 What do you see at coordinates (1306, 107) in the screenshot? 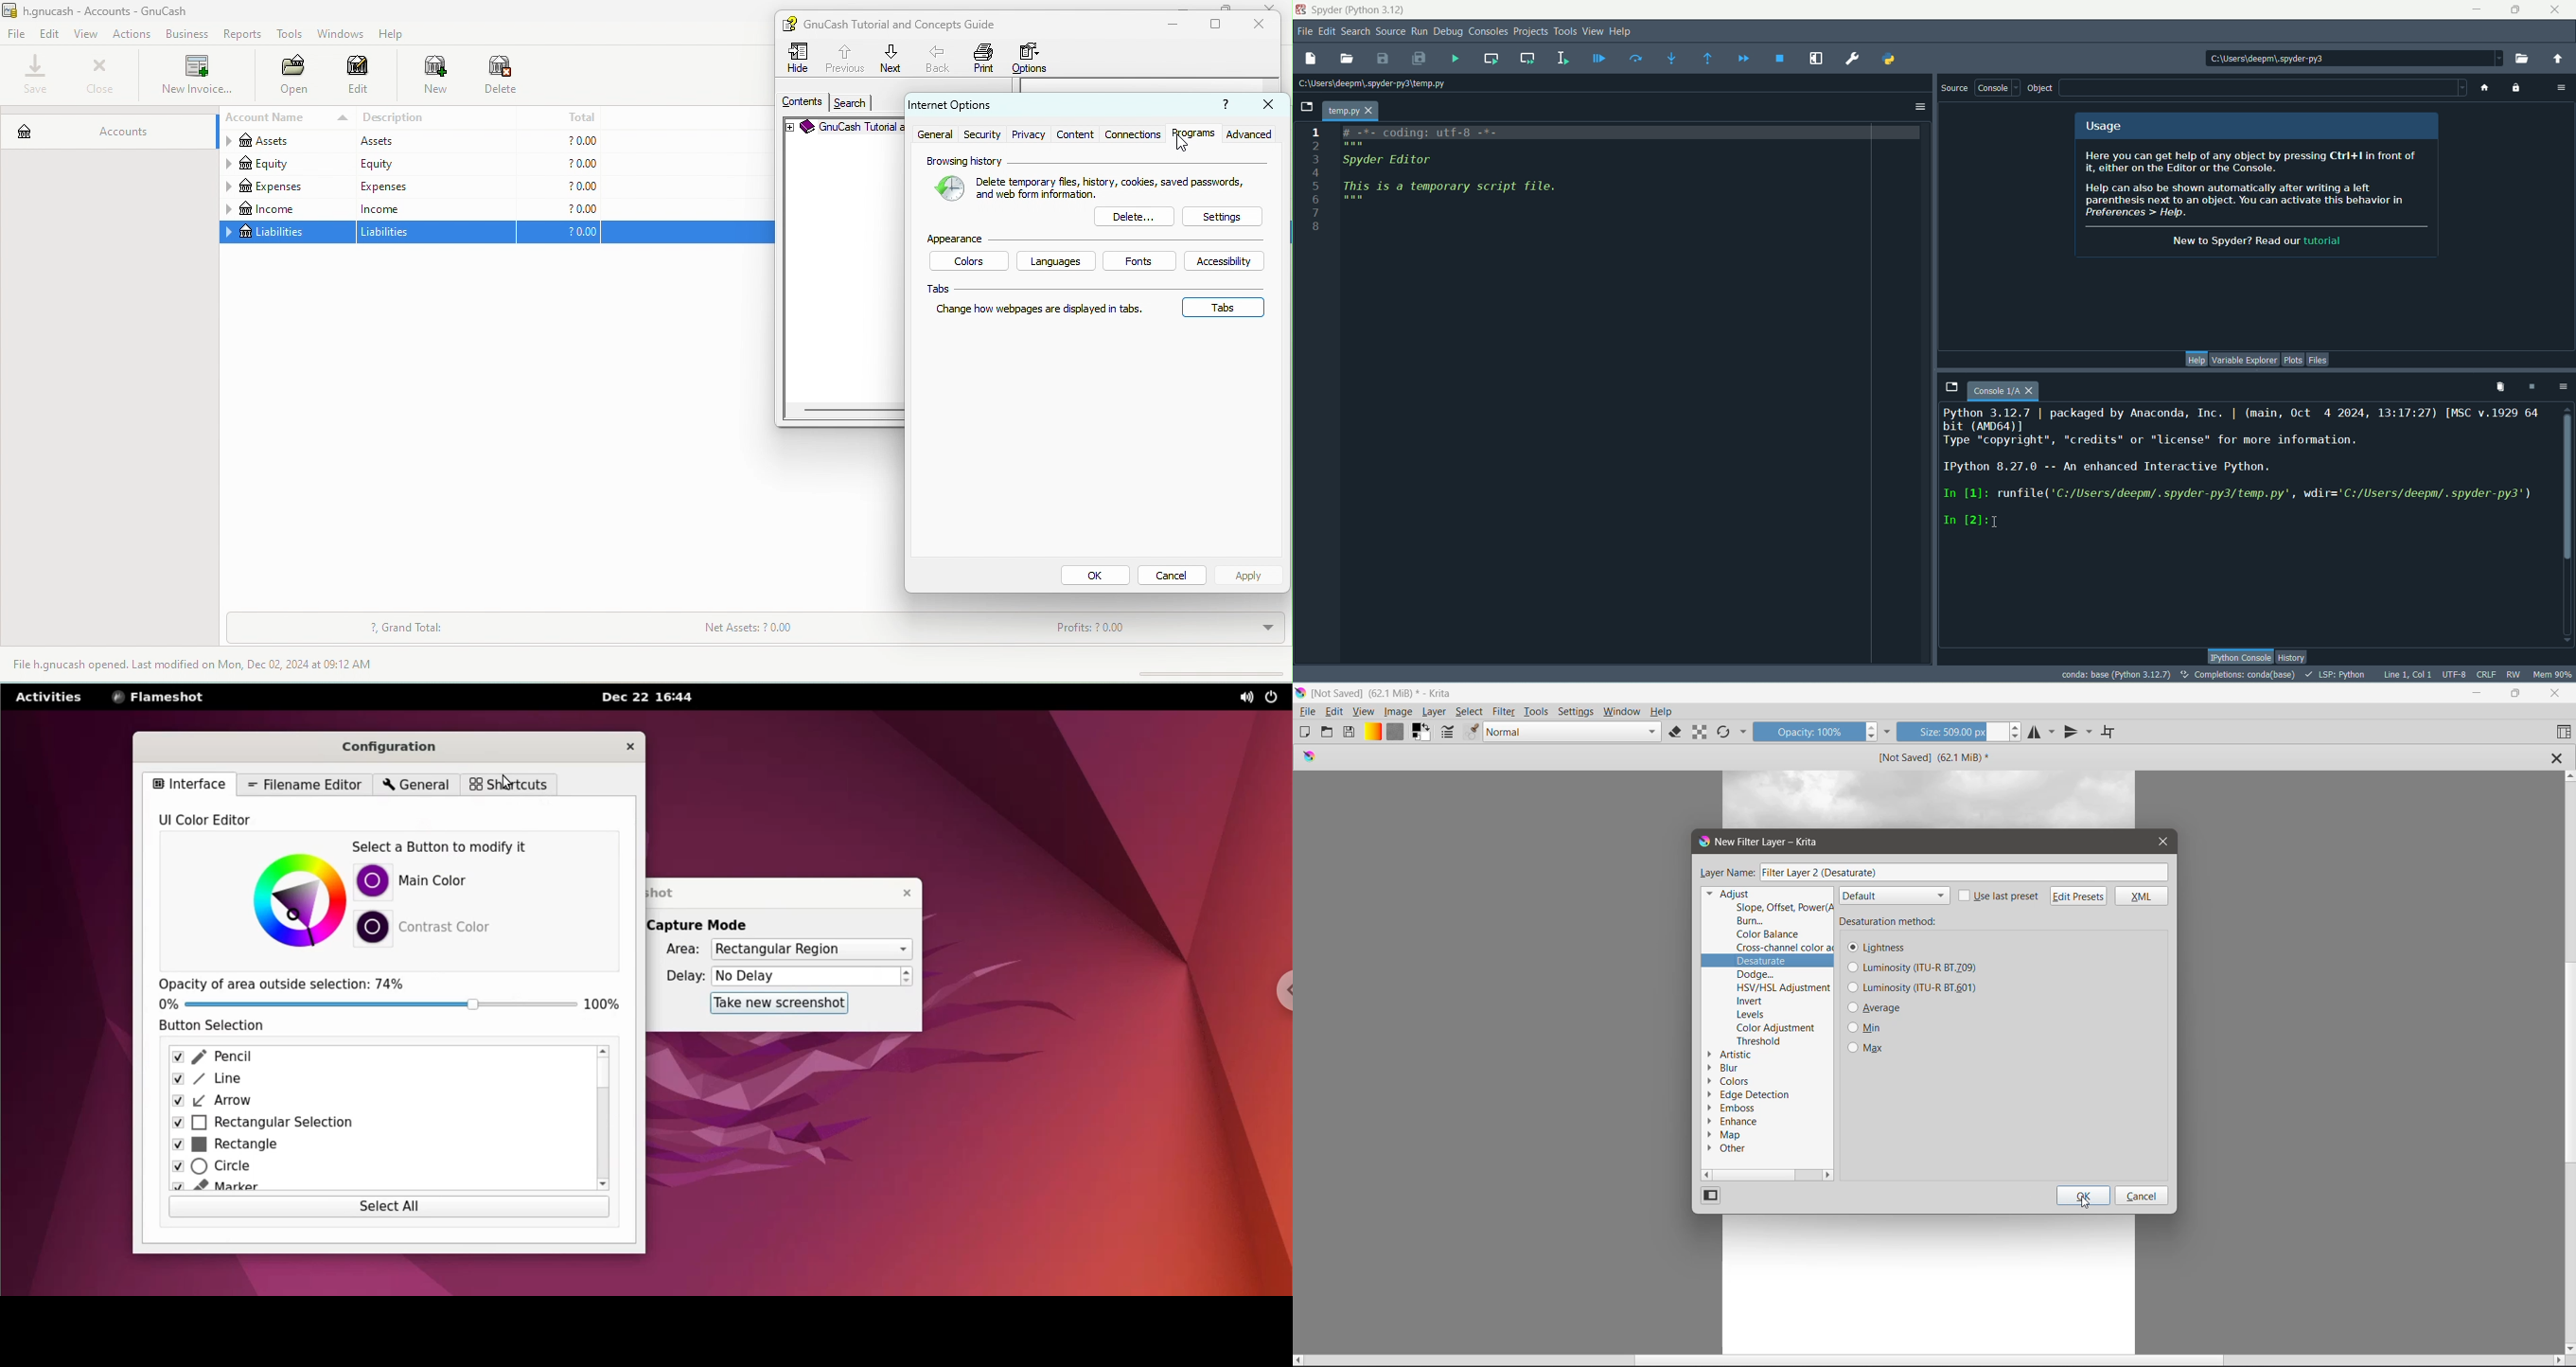
I see `browse tabs` at bounding box center [1306, 107].